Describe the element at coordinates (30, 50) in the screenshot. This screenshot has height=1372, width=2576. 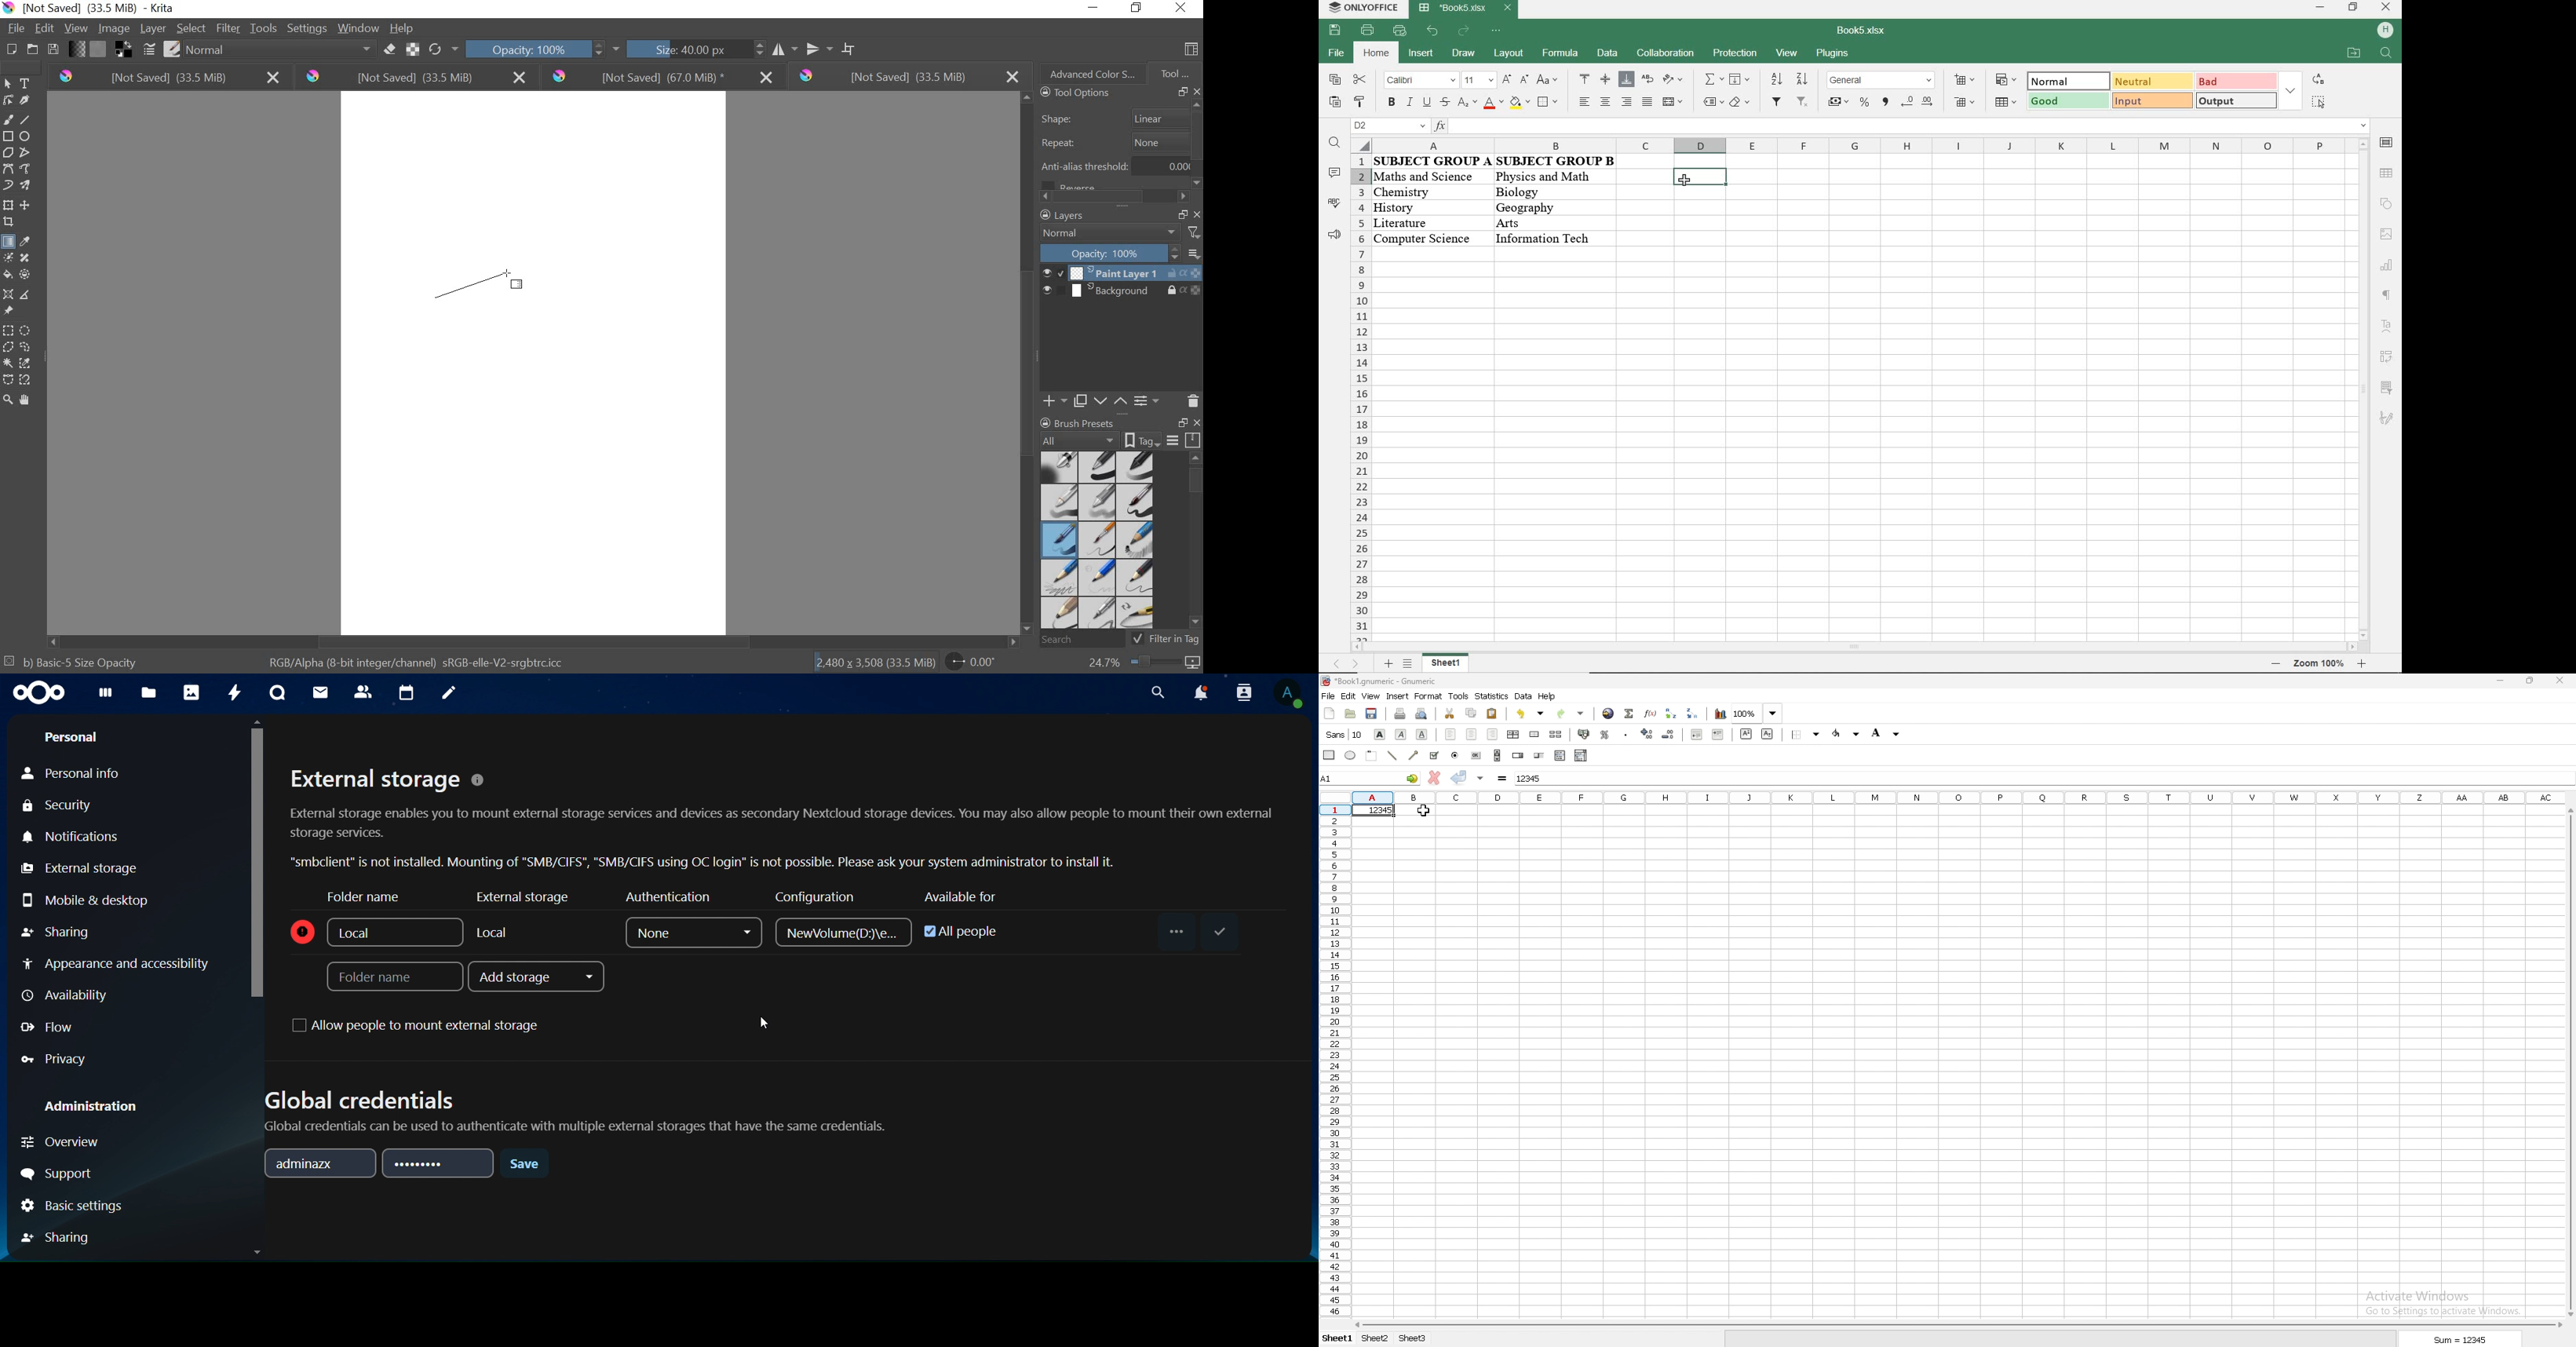
I see `OPEN AN EXISTING DOCUMENT` at that location.